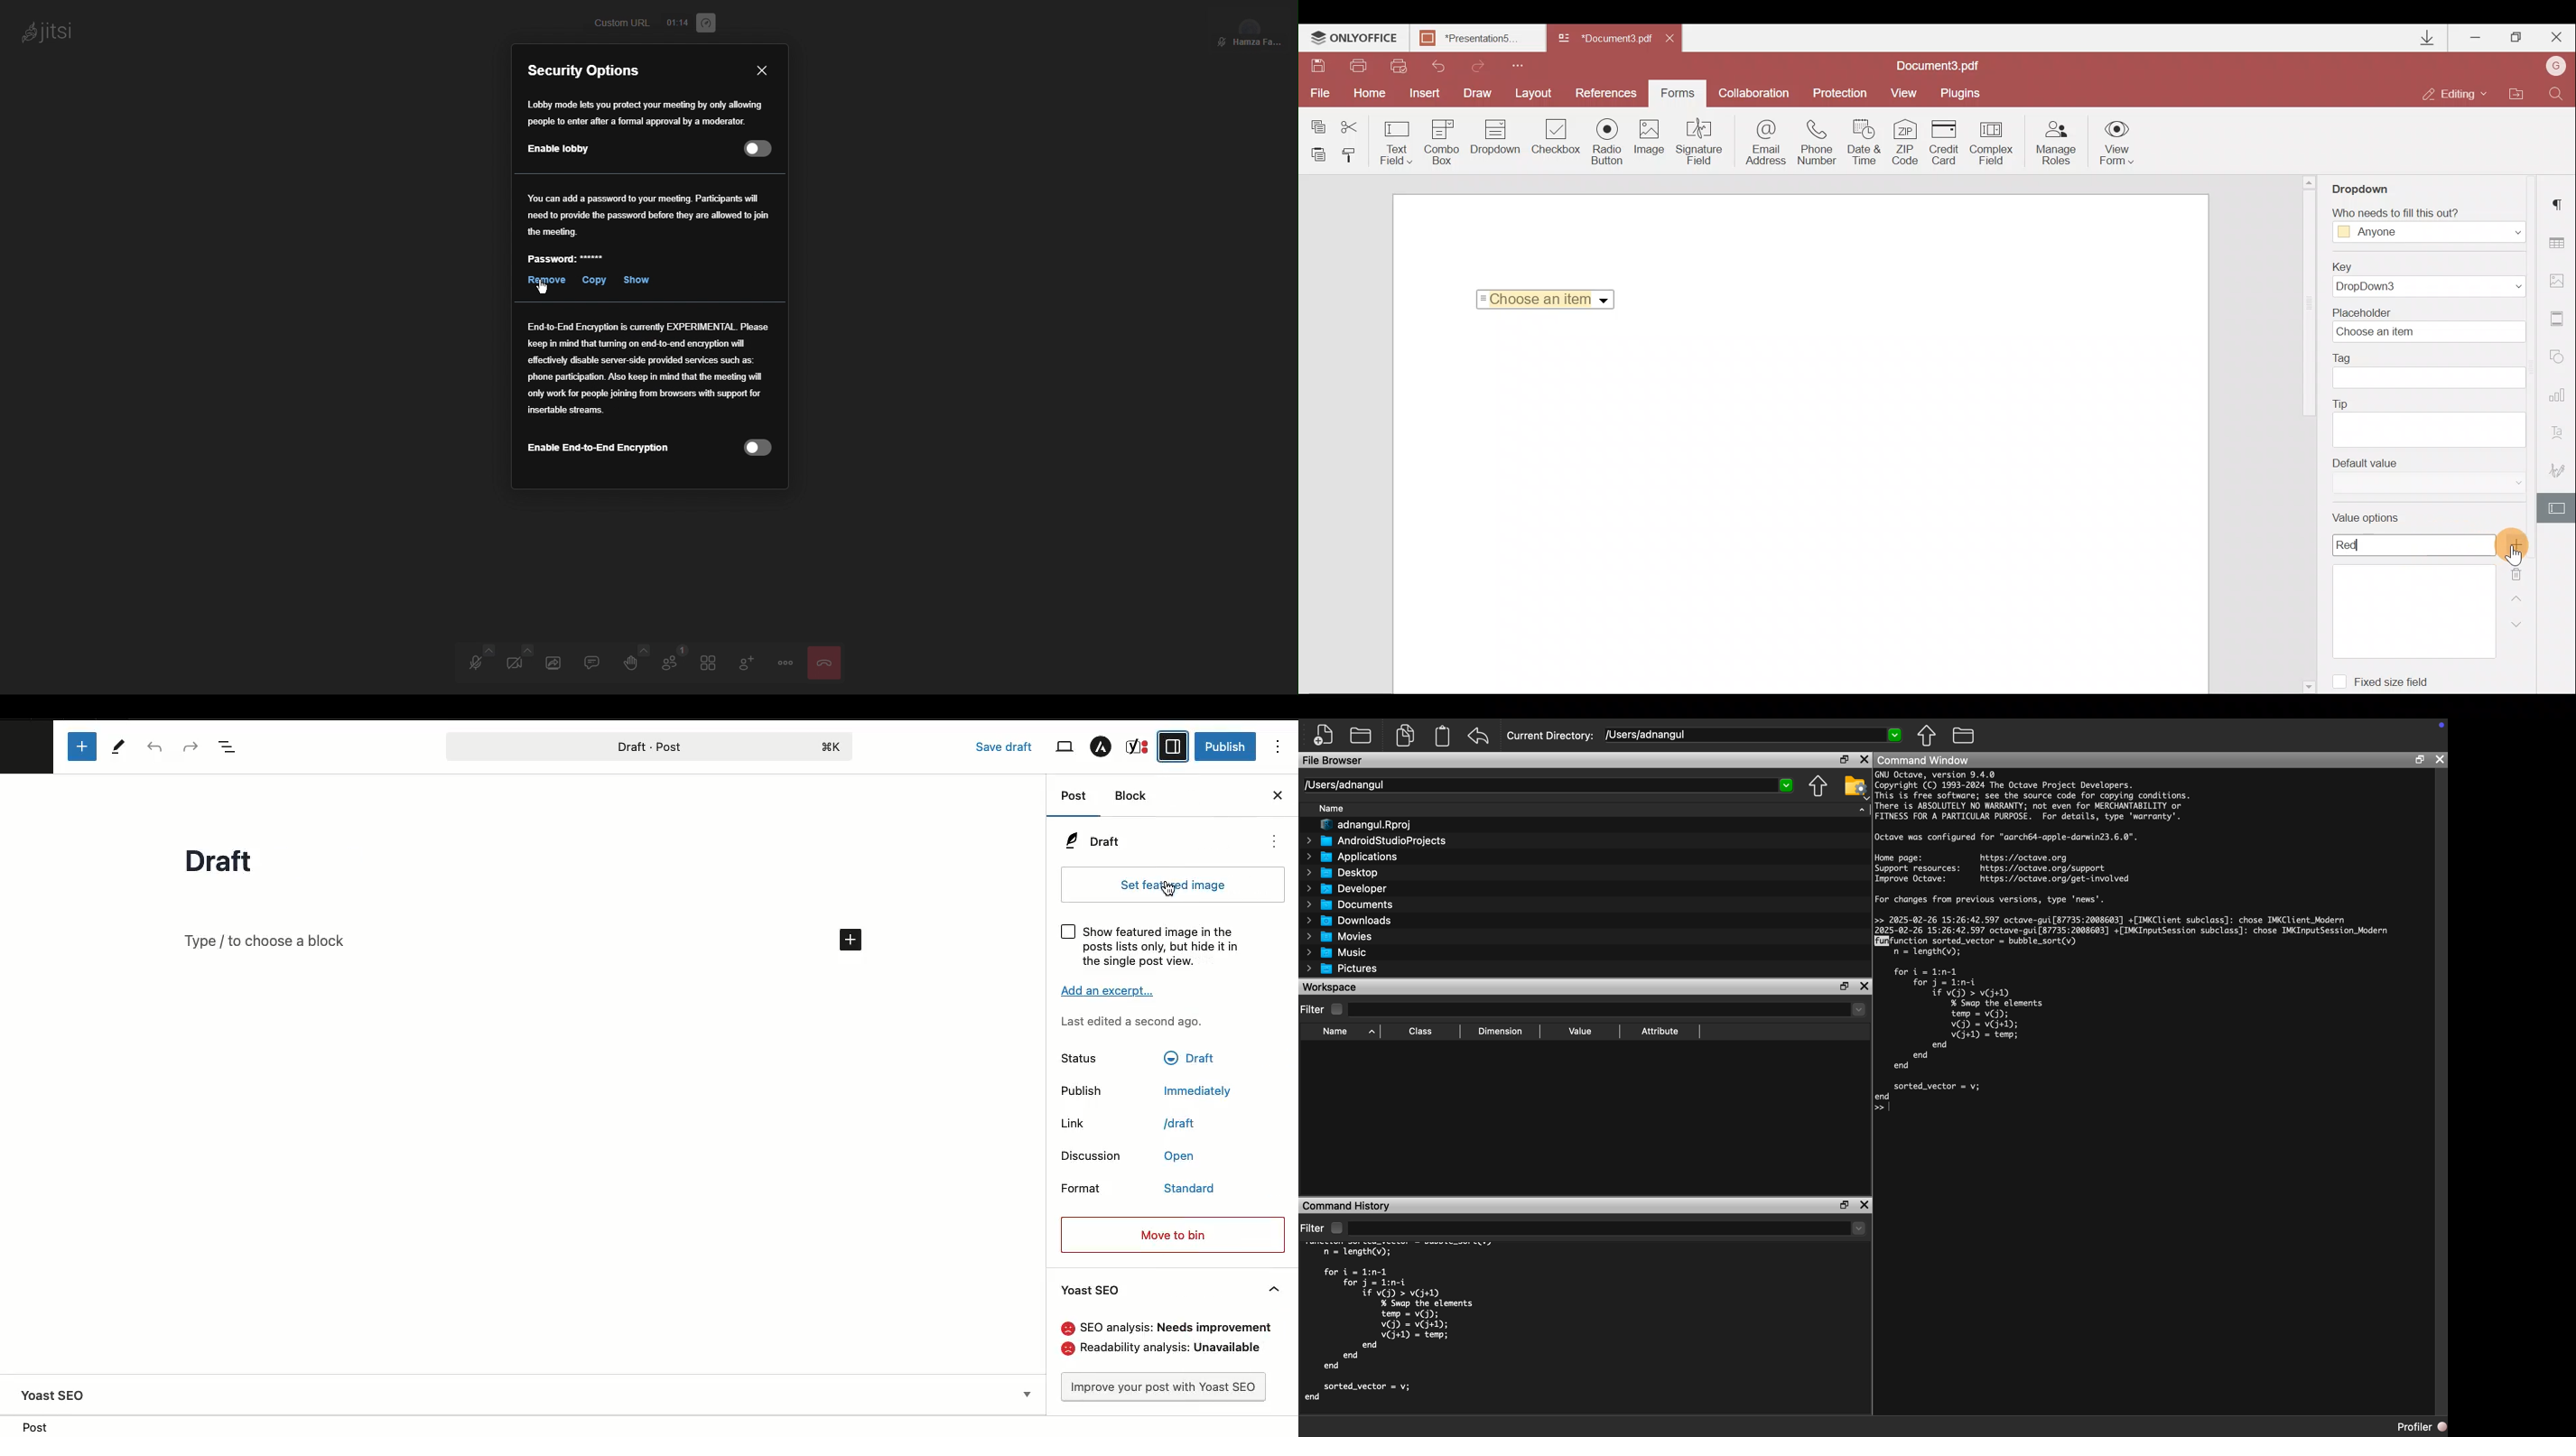  Describe the element at coordinates (1193, 1189) in the screenshot. I see `text` at that location.